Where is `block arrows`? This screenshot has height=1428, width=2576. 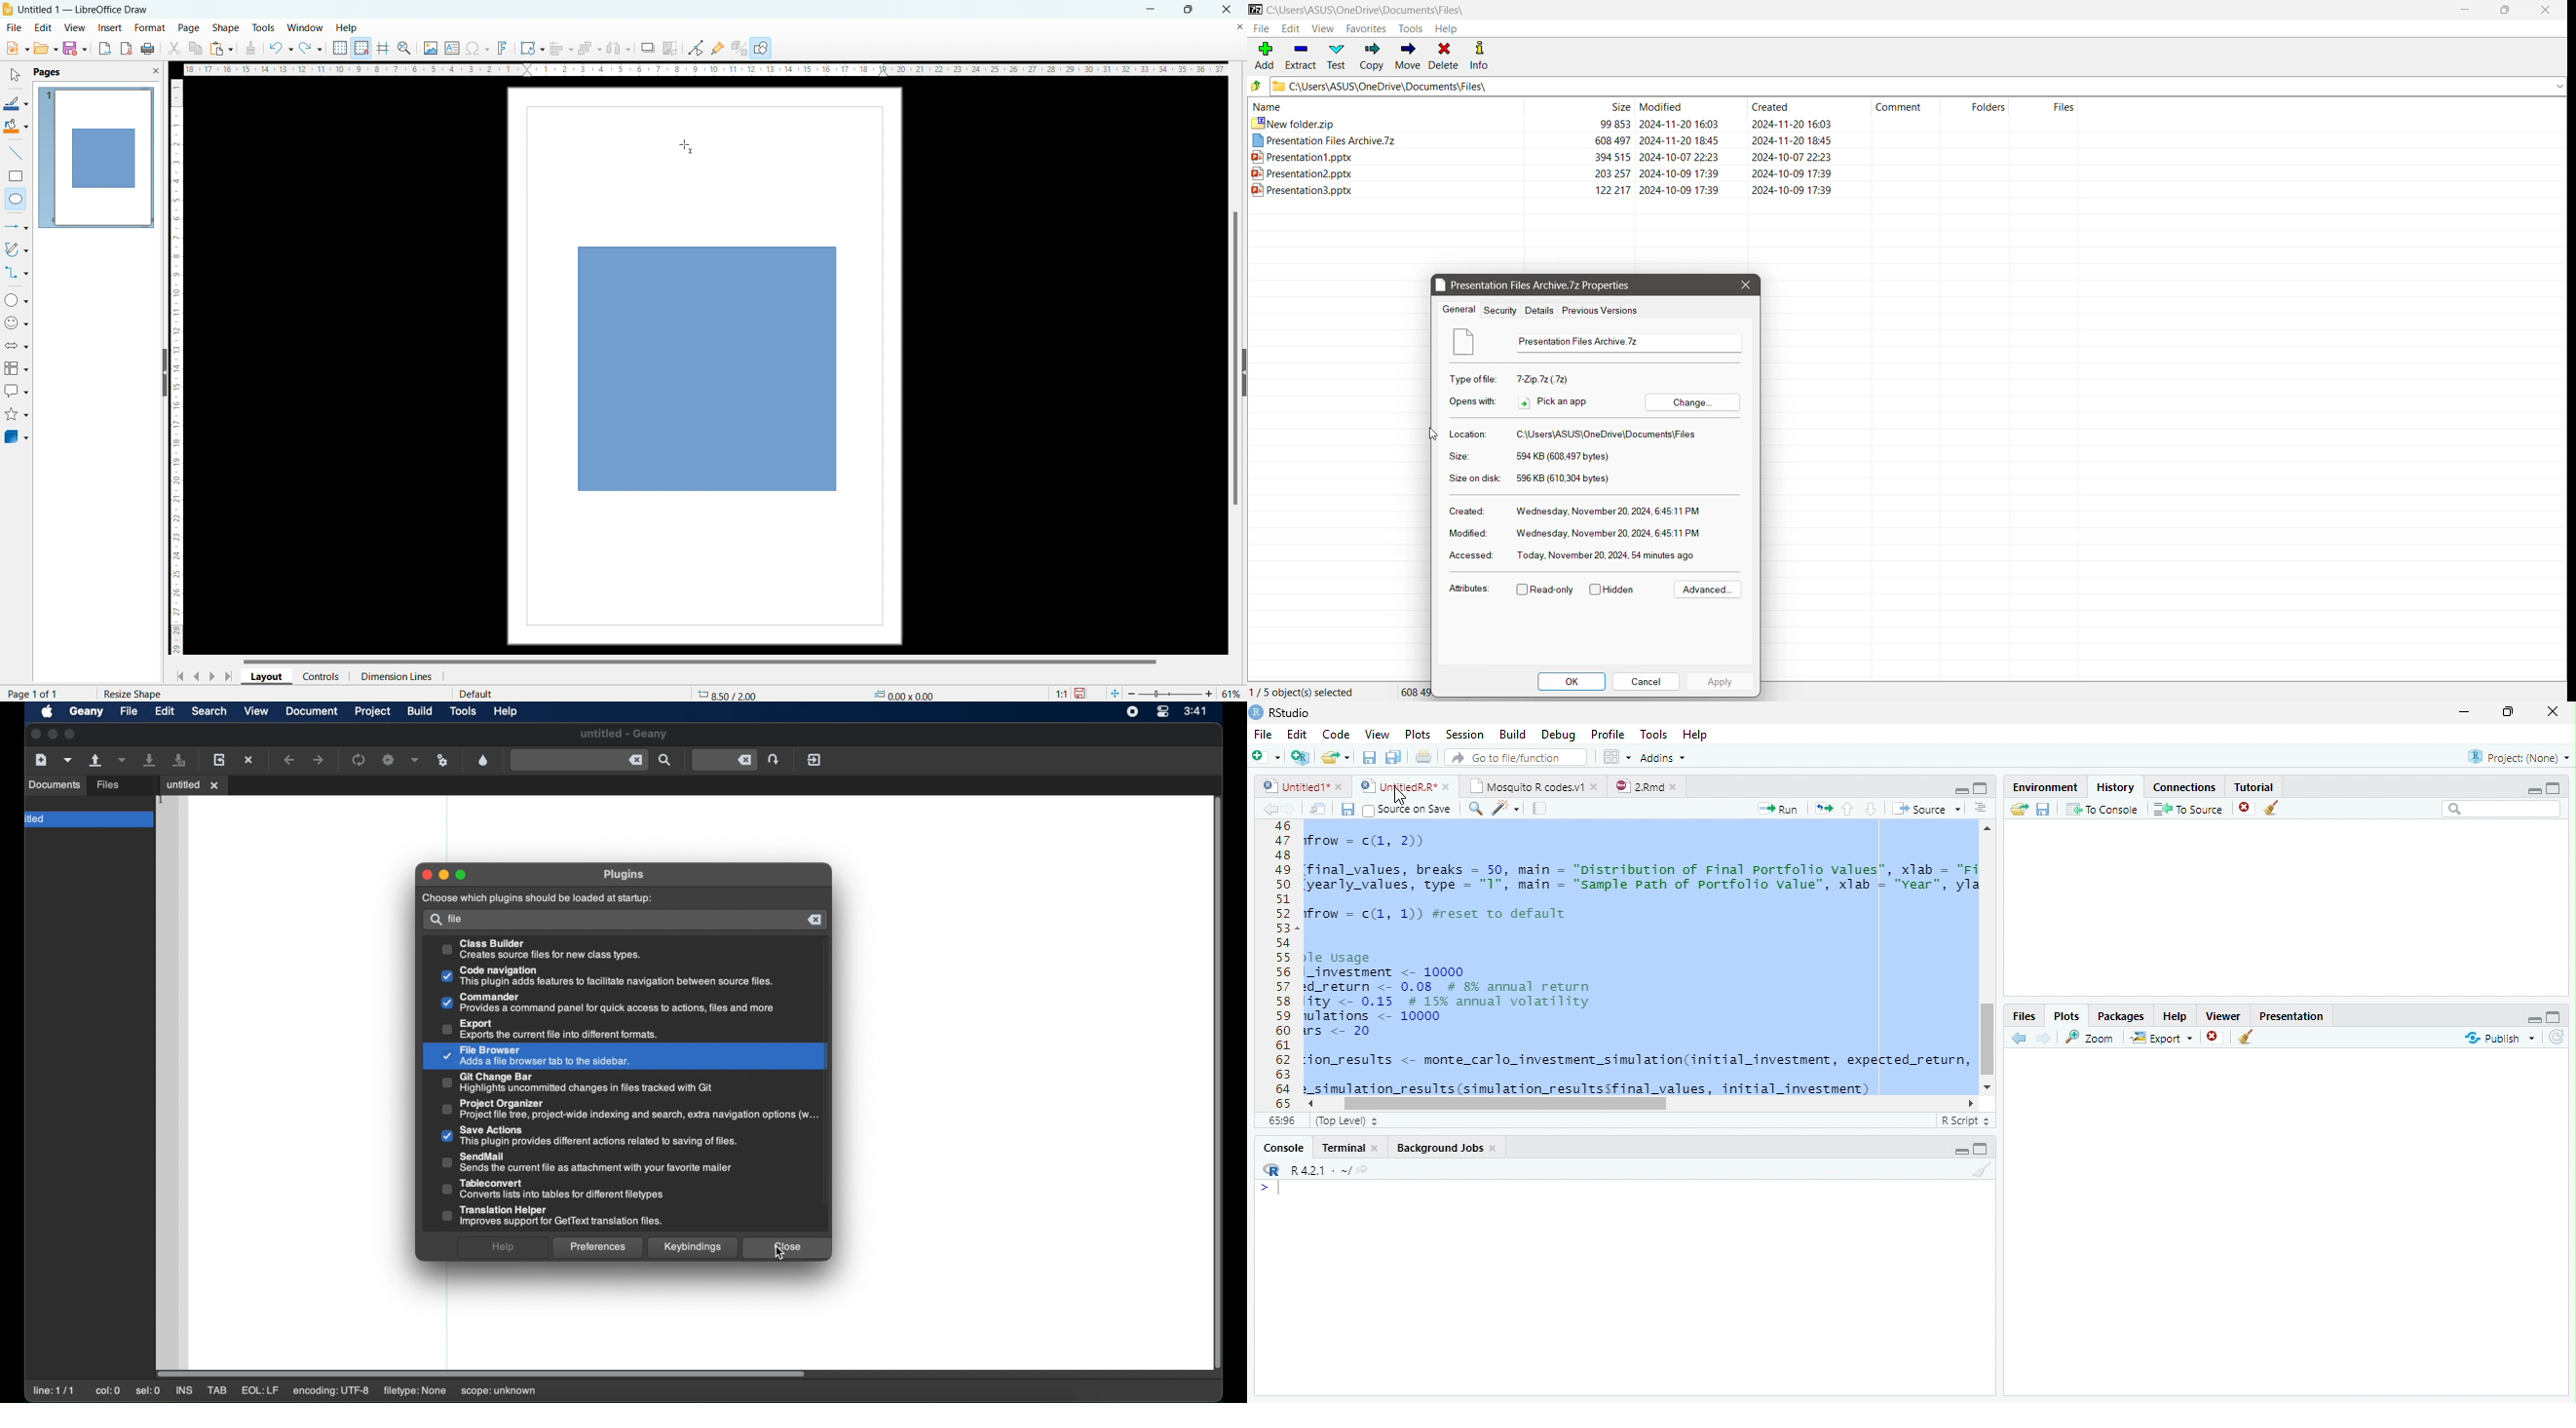 block arrows is located at coordinates (18, 346).